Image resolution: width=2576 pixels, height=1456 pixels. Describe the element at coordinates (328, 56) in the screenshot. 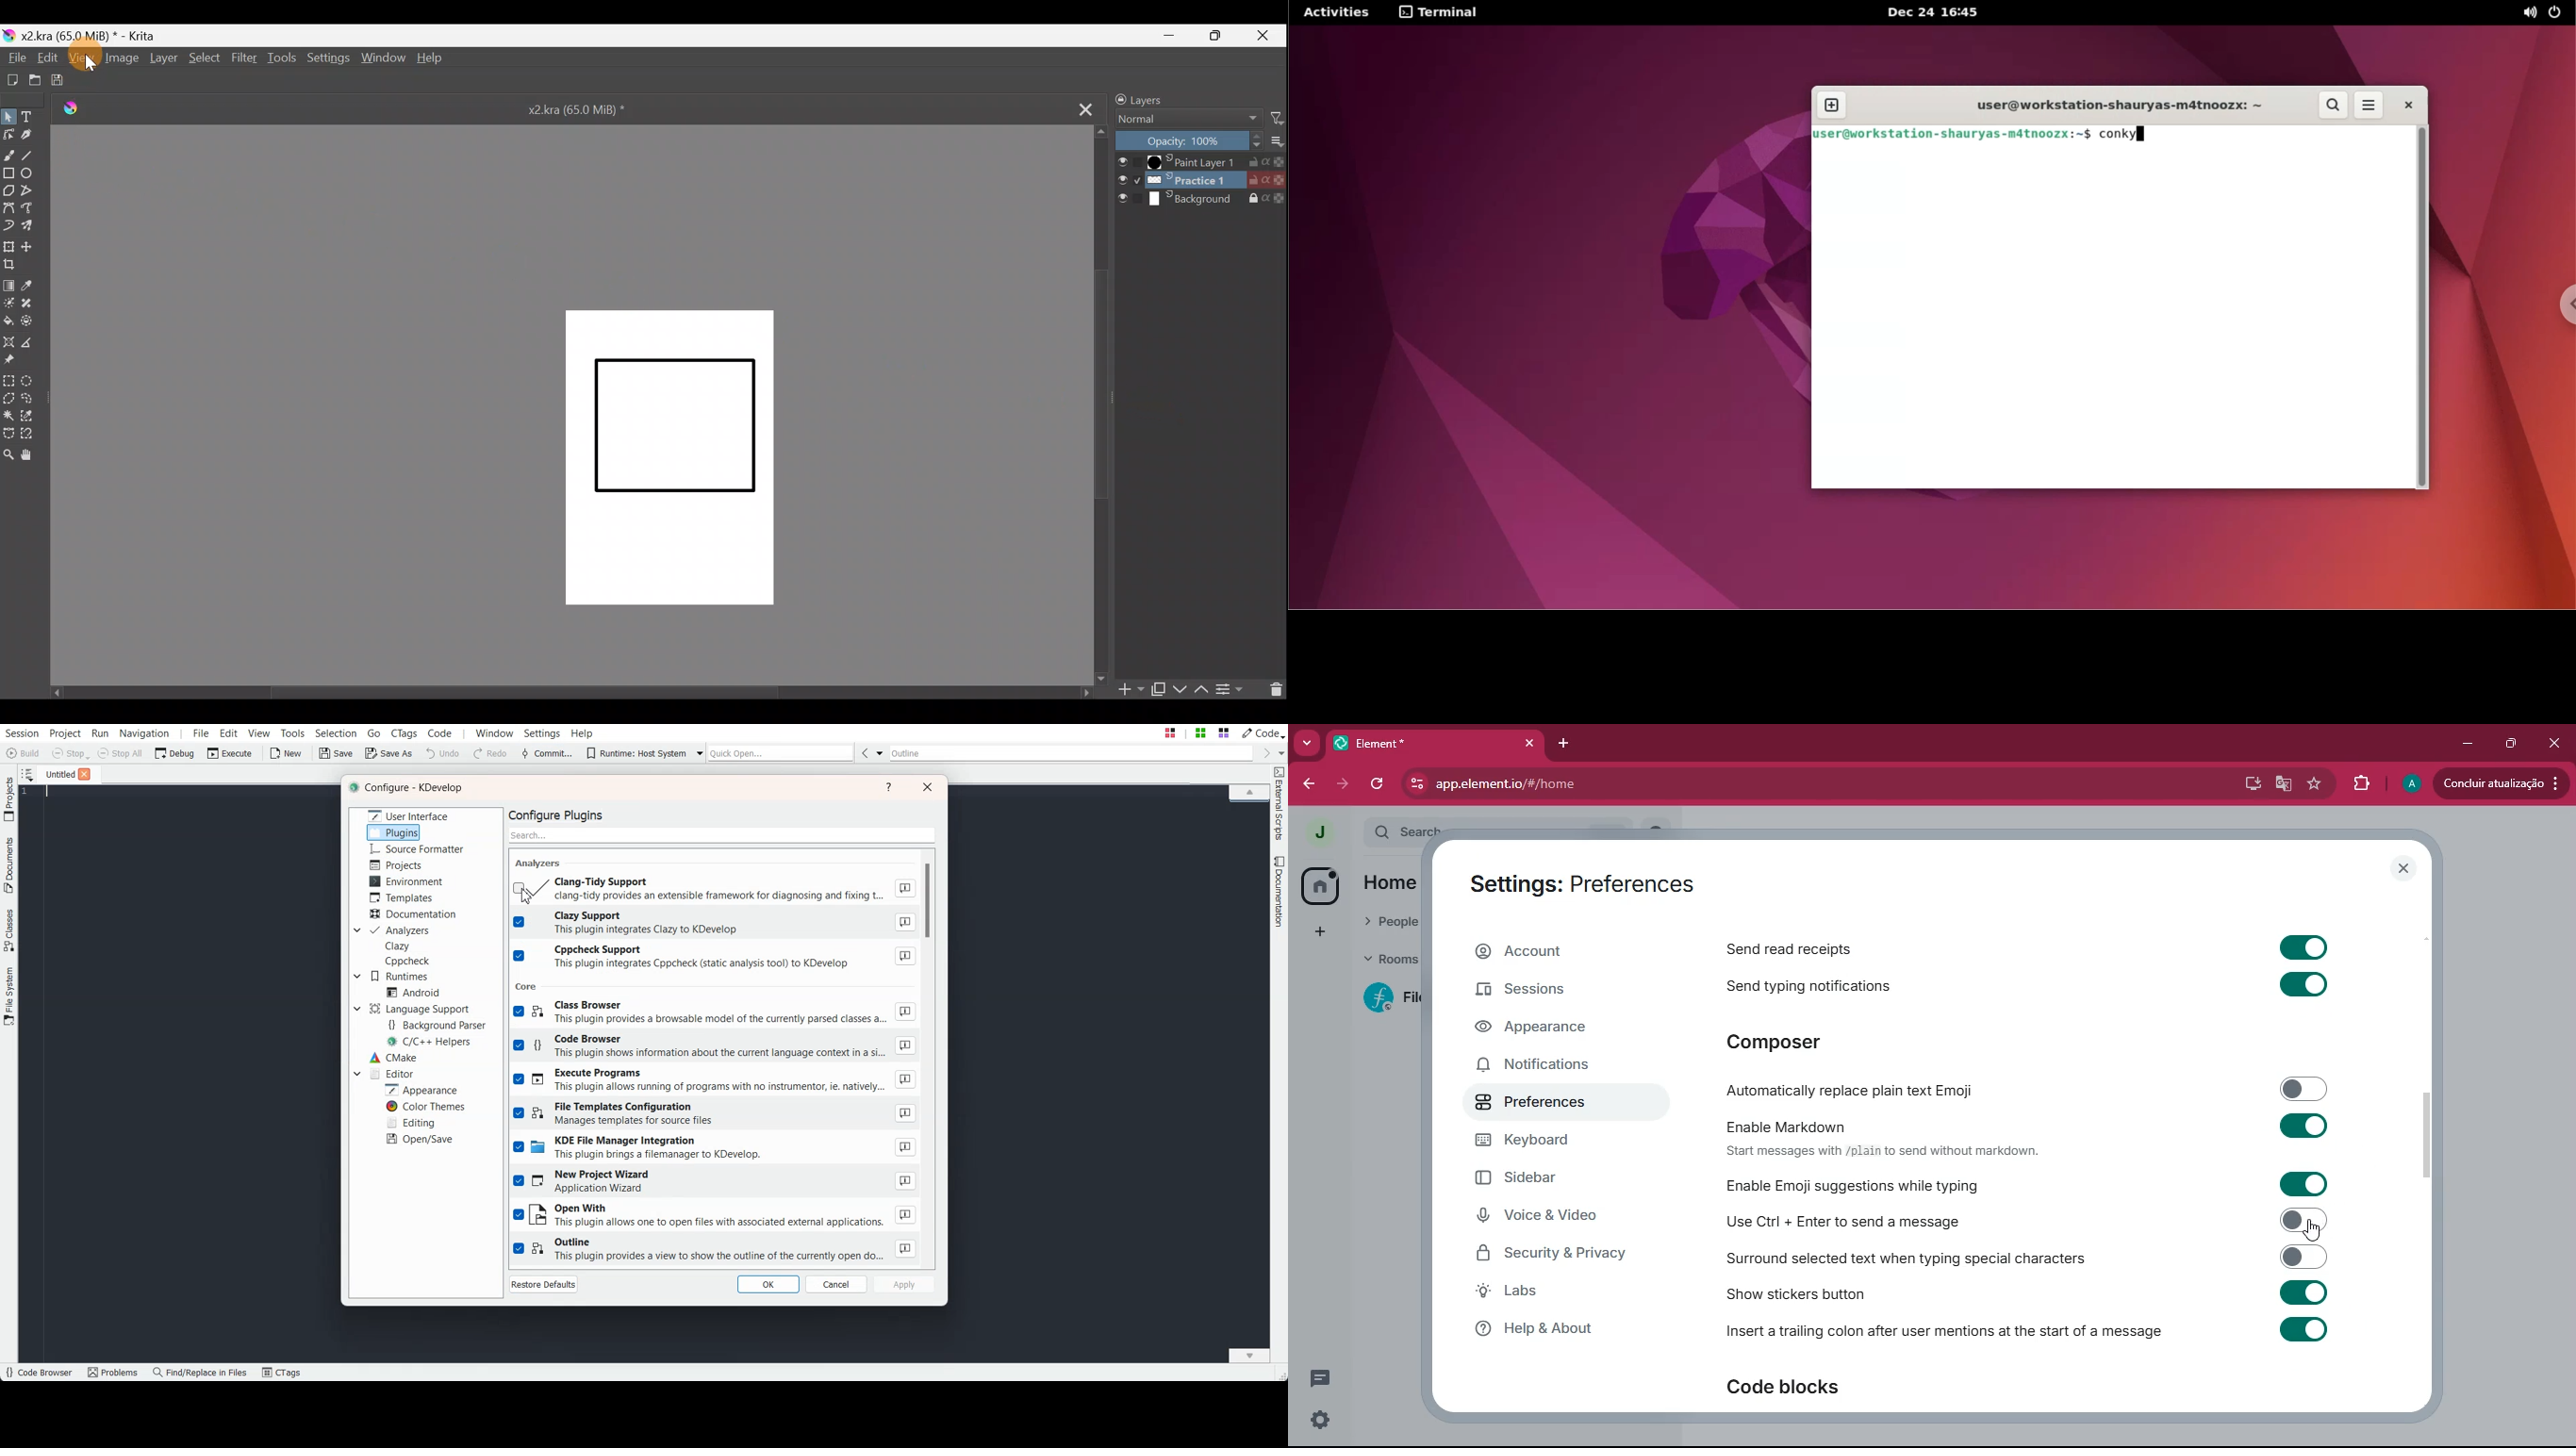

I see `Settings` at that location.